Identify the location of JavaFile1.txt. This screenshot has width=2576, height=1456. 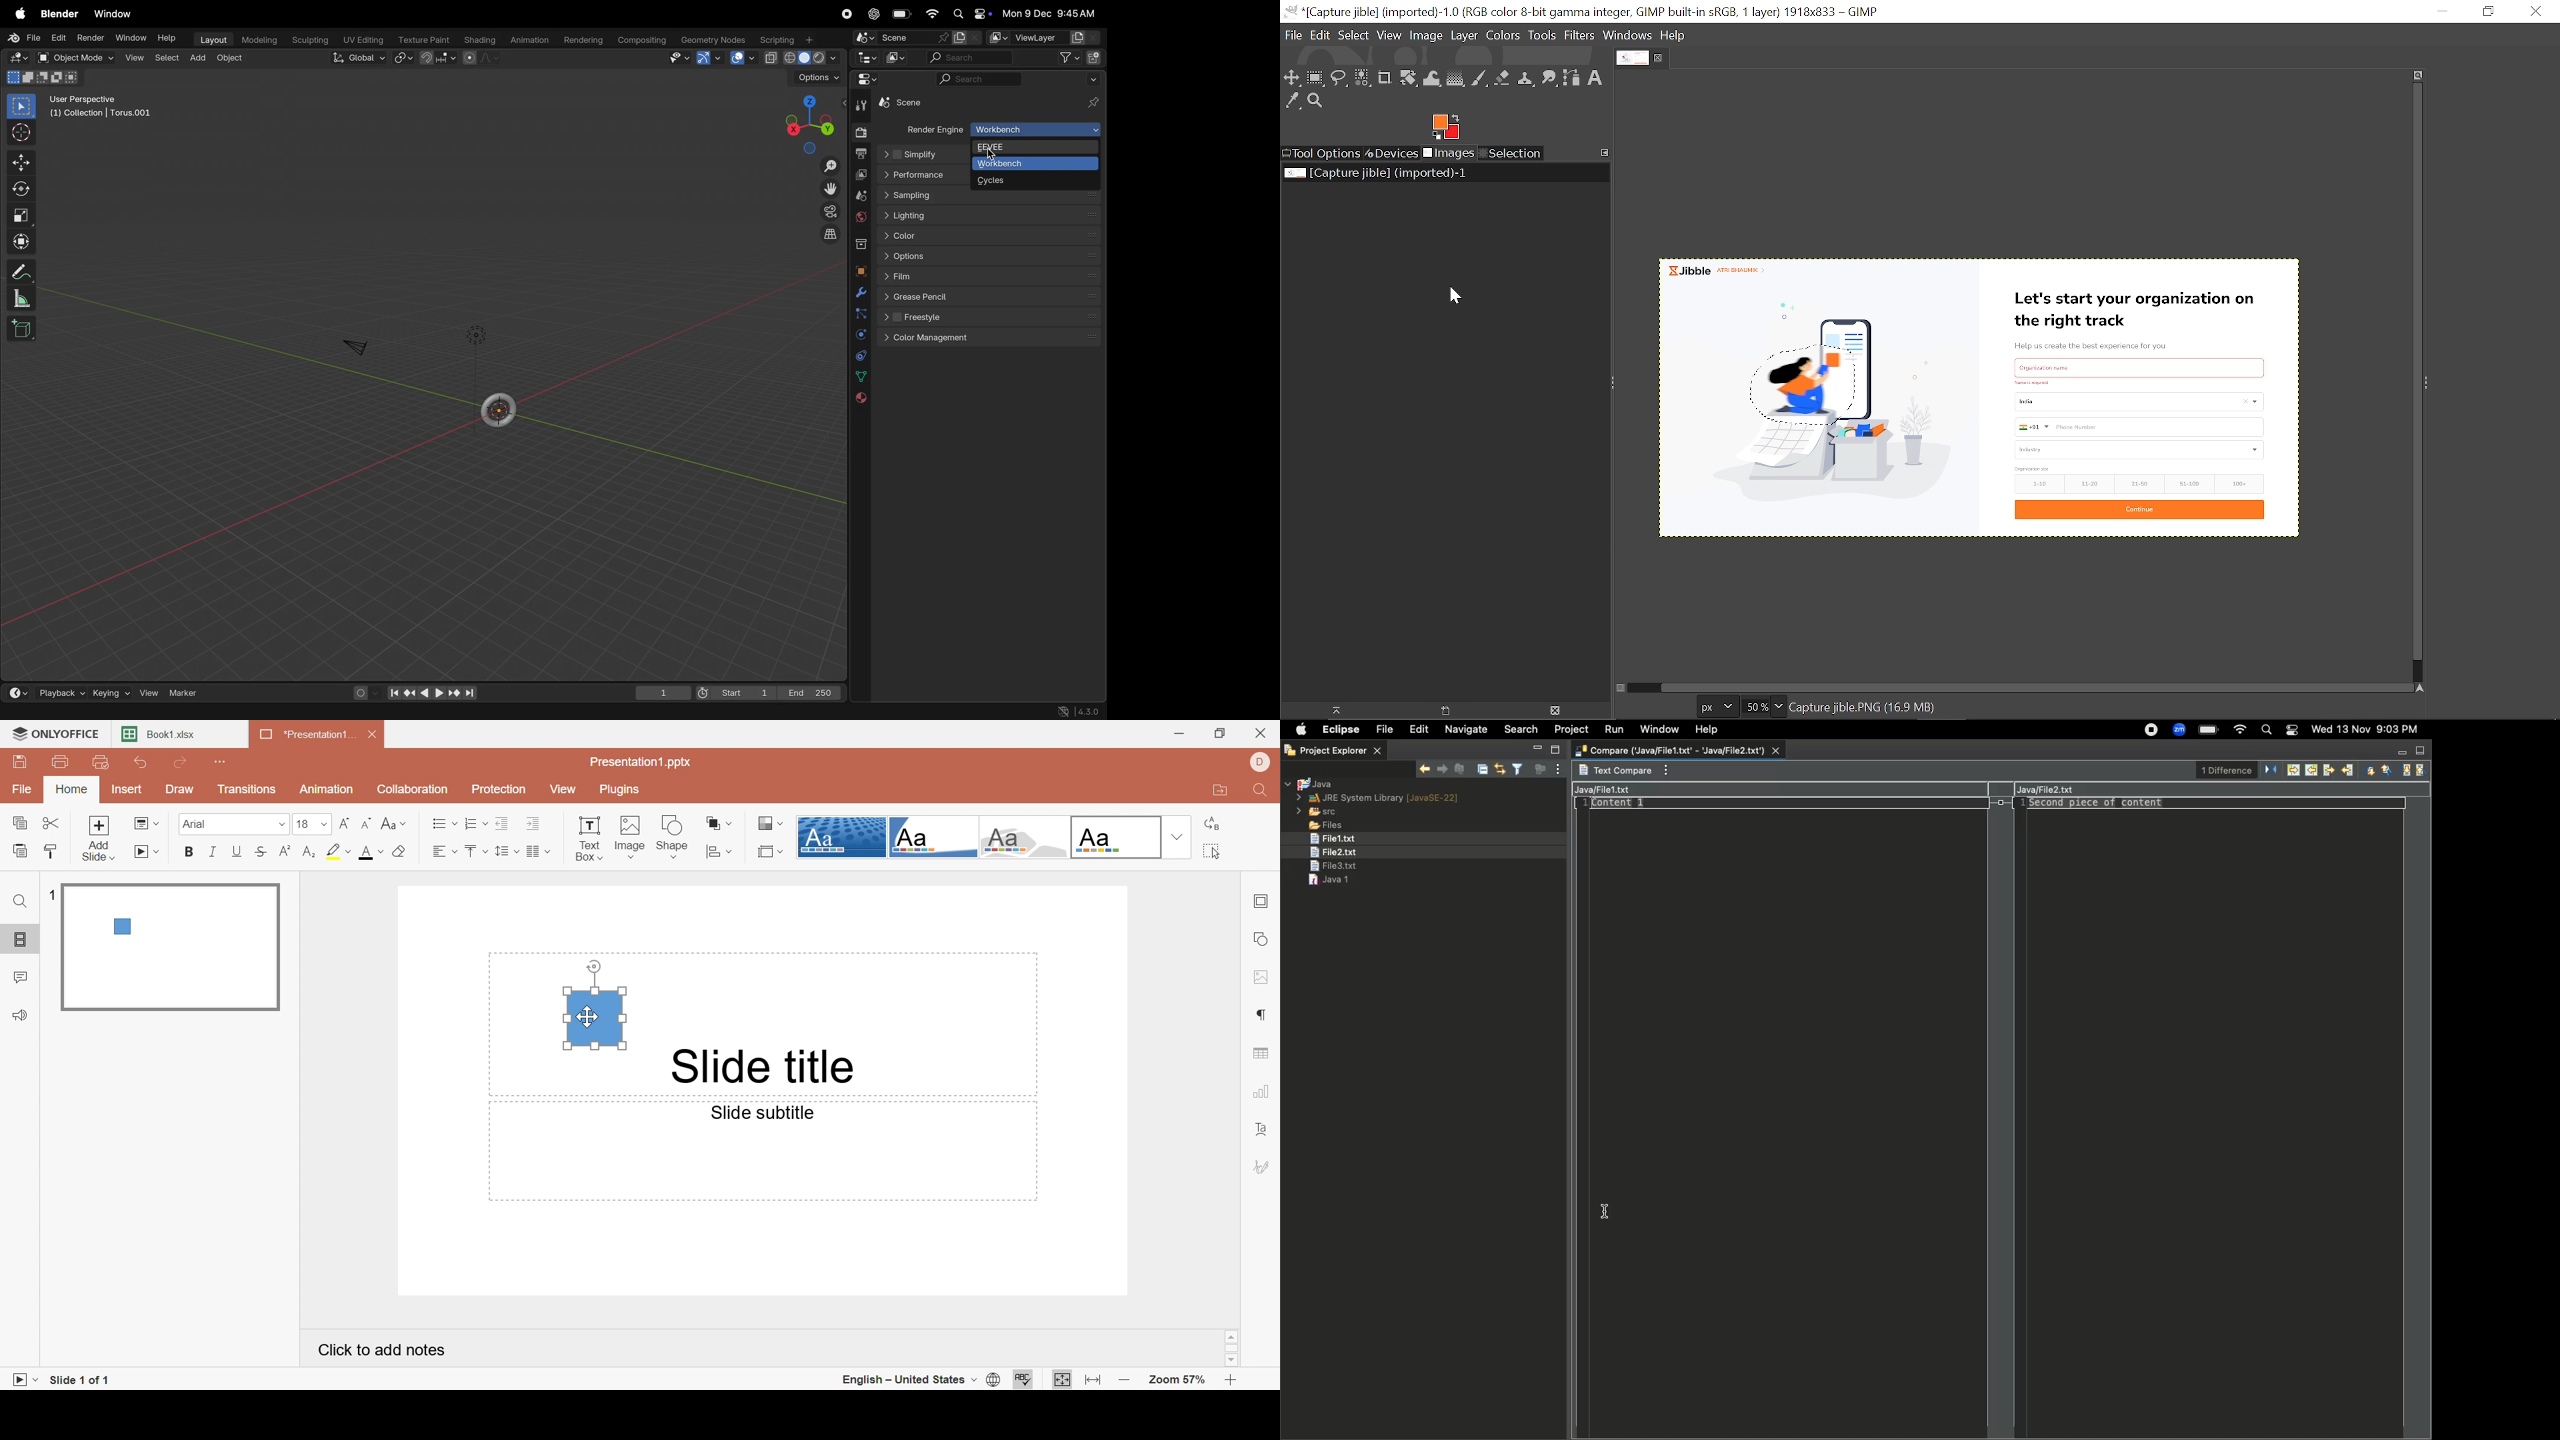
(1609, 790).